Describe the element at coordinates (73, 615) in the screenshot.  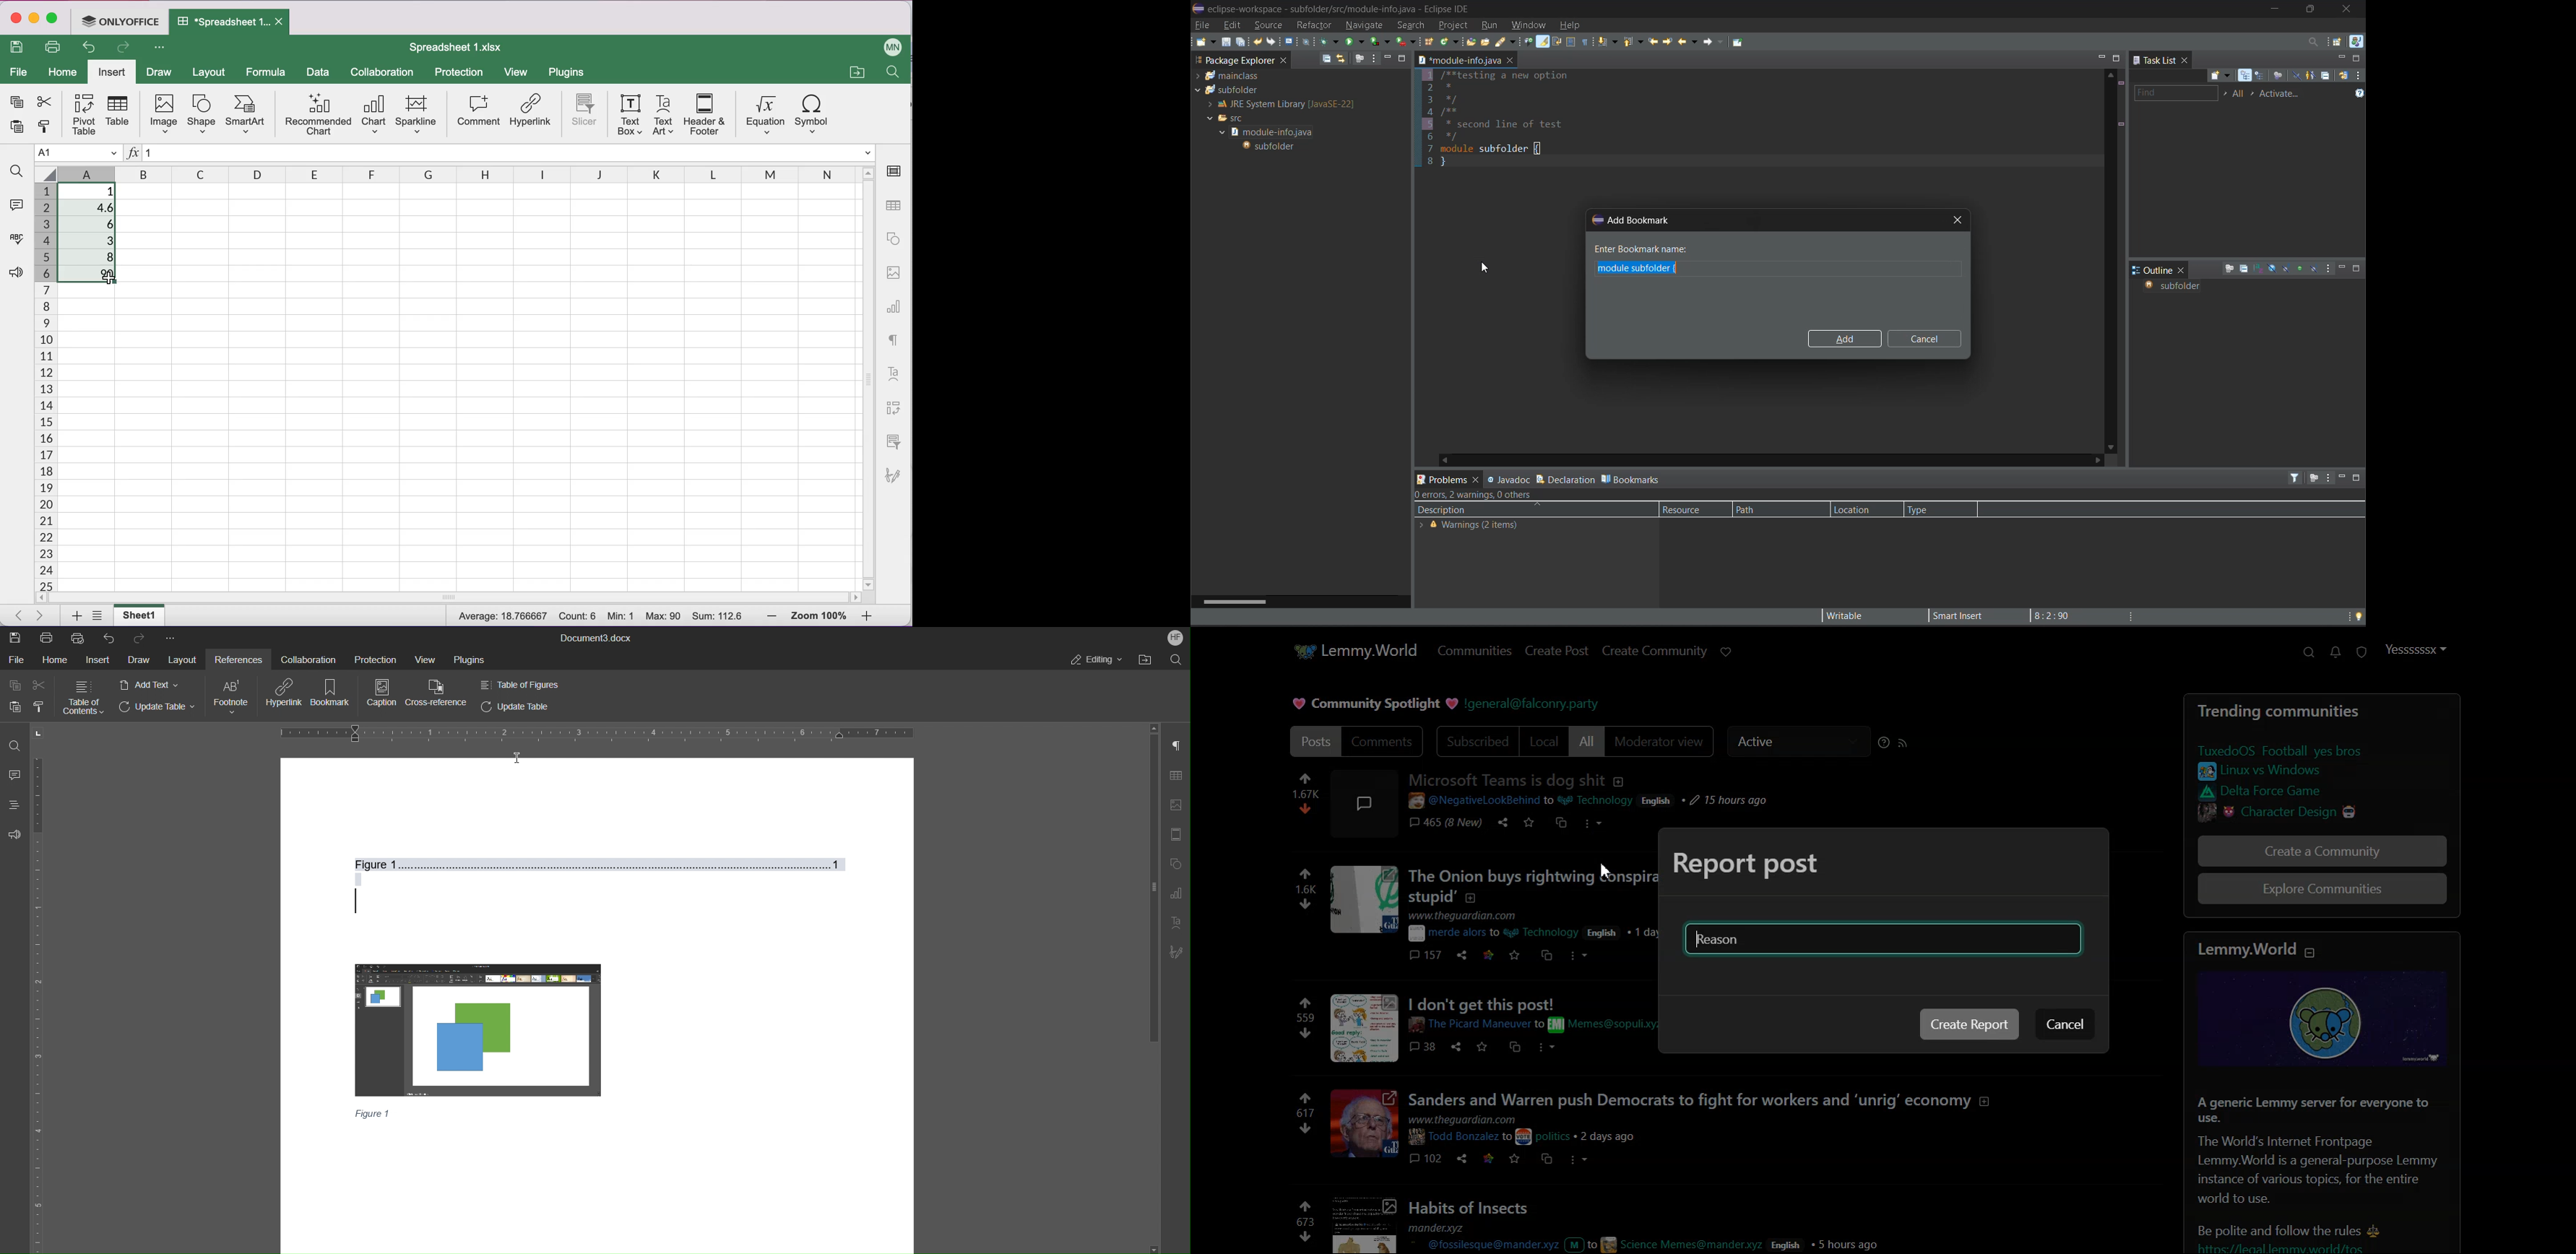
I see `add sheets` at that location.